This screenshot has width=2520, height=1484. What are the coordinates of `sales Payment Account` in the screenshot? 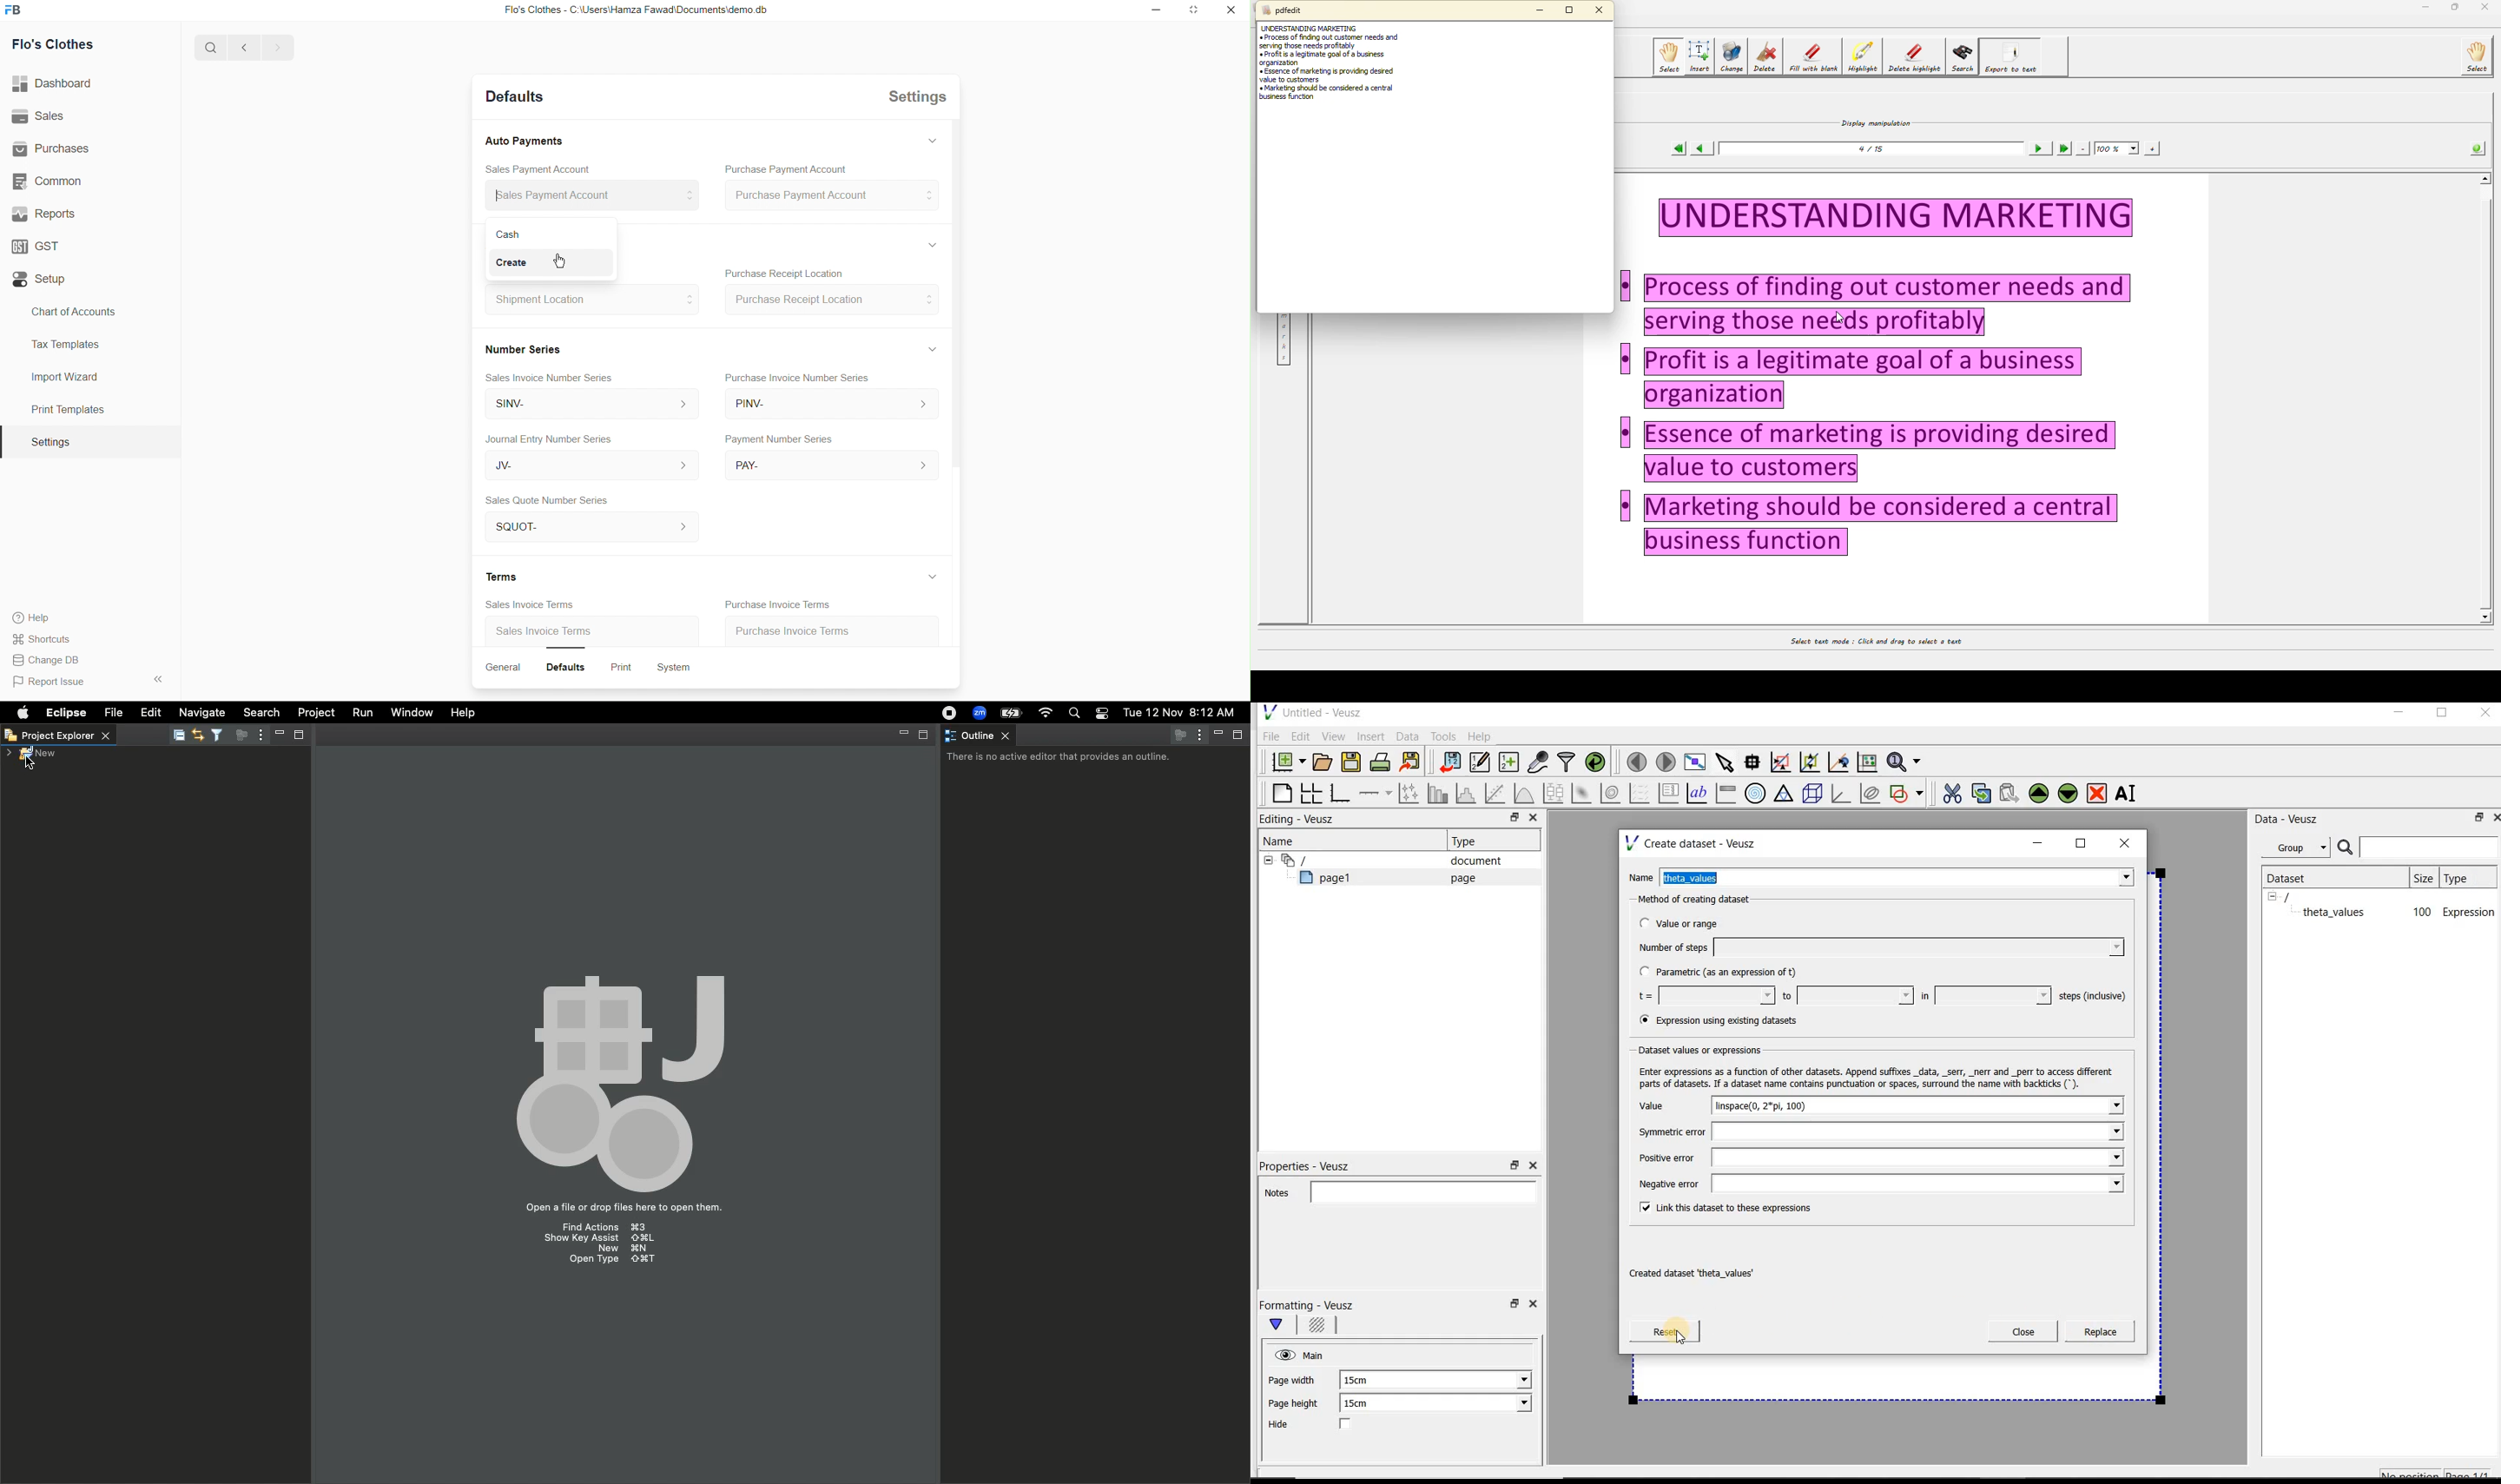 It's located at (587, 194).